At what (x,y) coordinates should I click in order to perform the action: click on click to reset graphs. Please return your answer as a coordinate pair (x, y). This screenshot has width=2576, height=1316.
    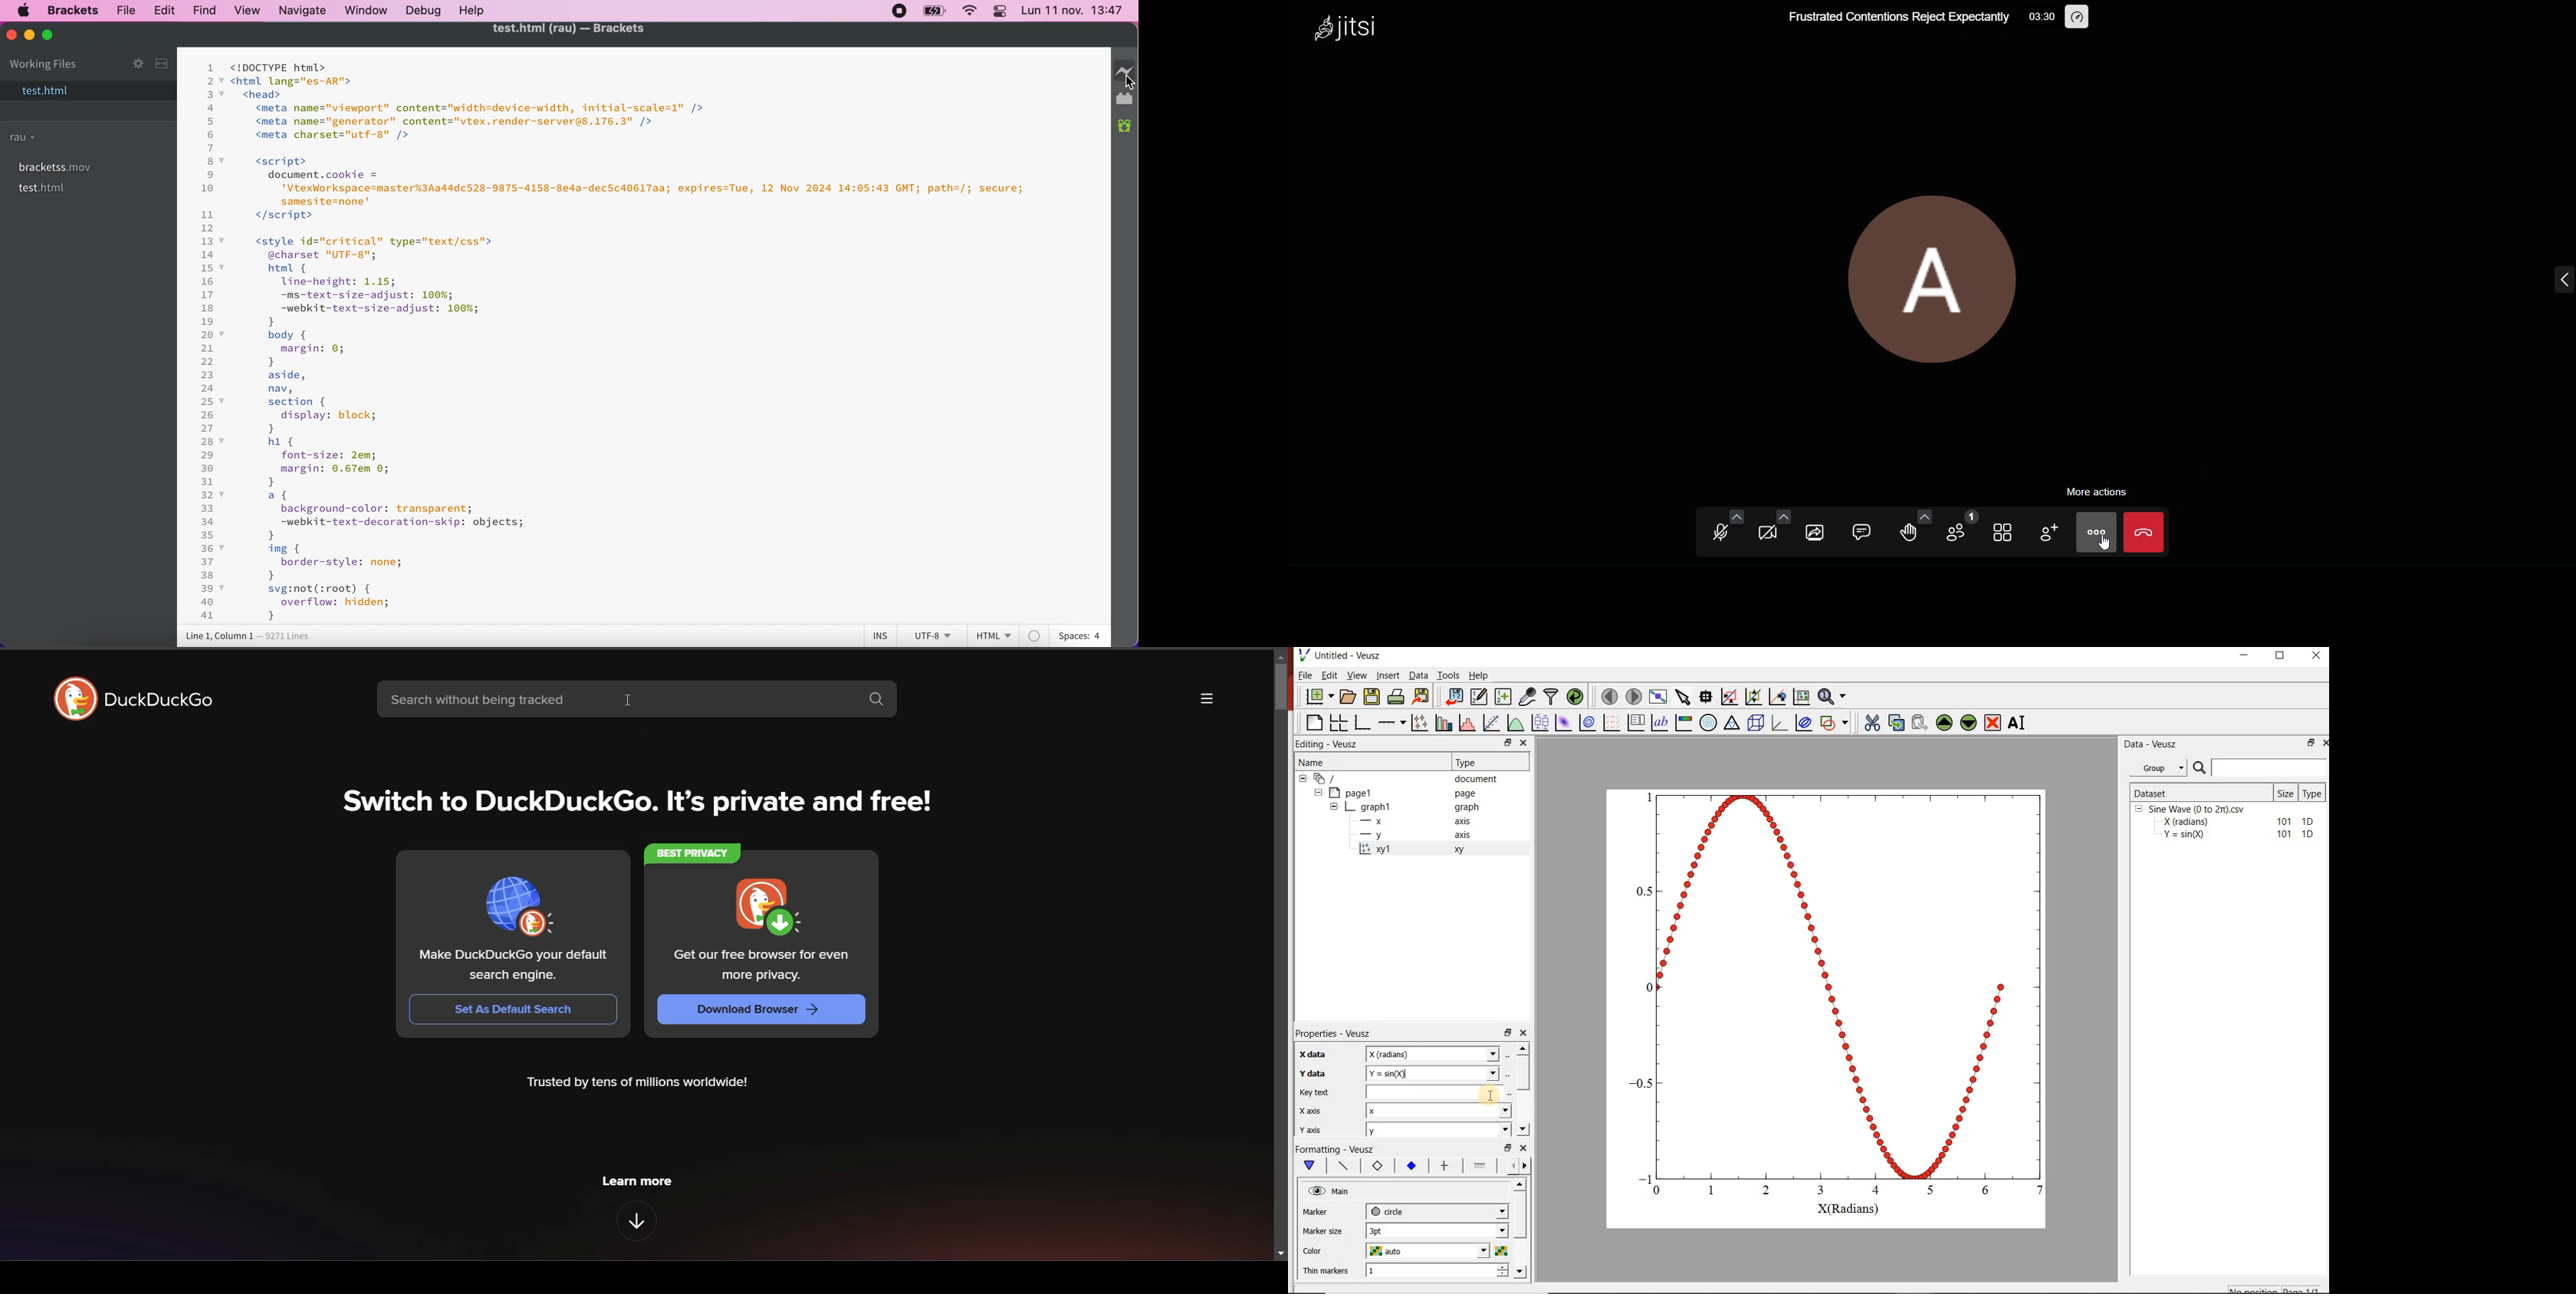
    Looking at the image, I should click on (1801, 696).